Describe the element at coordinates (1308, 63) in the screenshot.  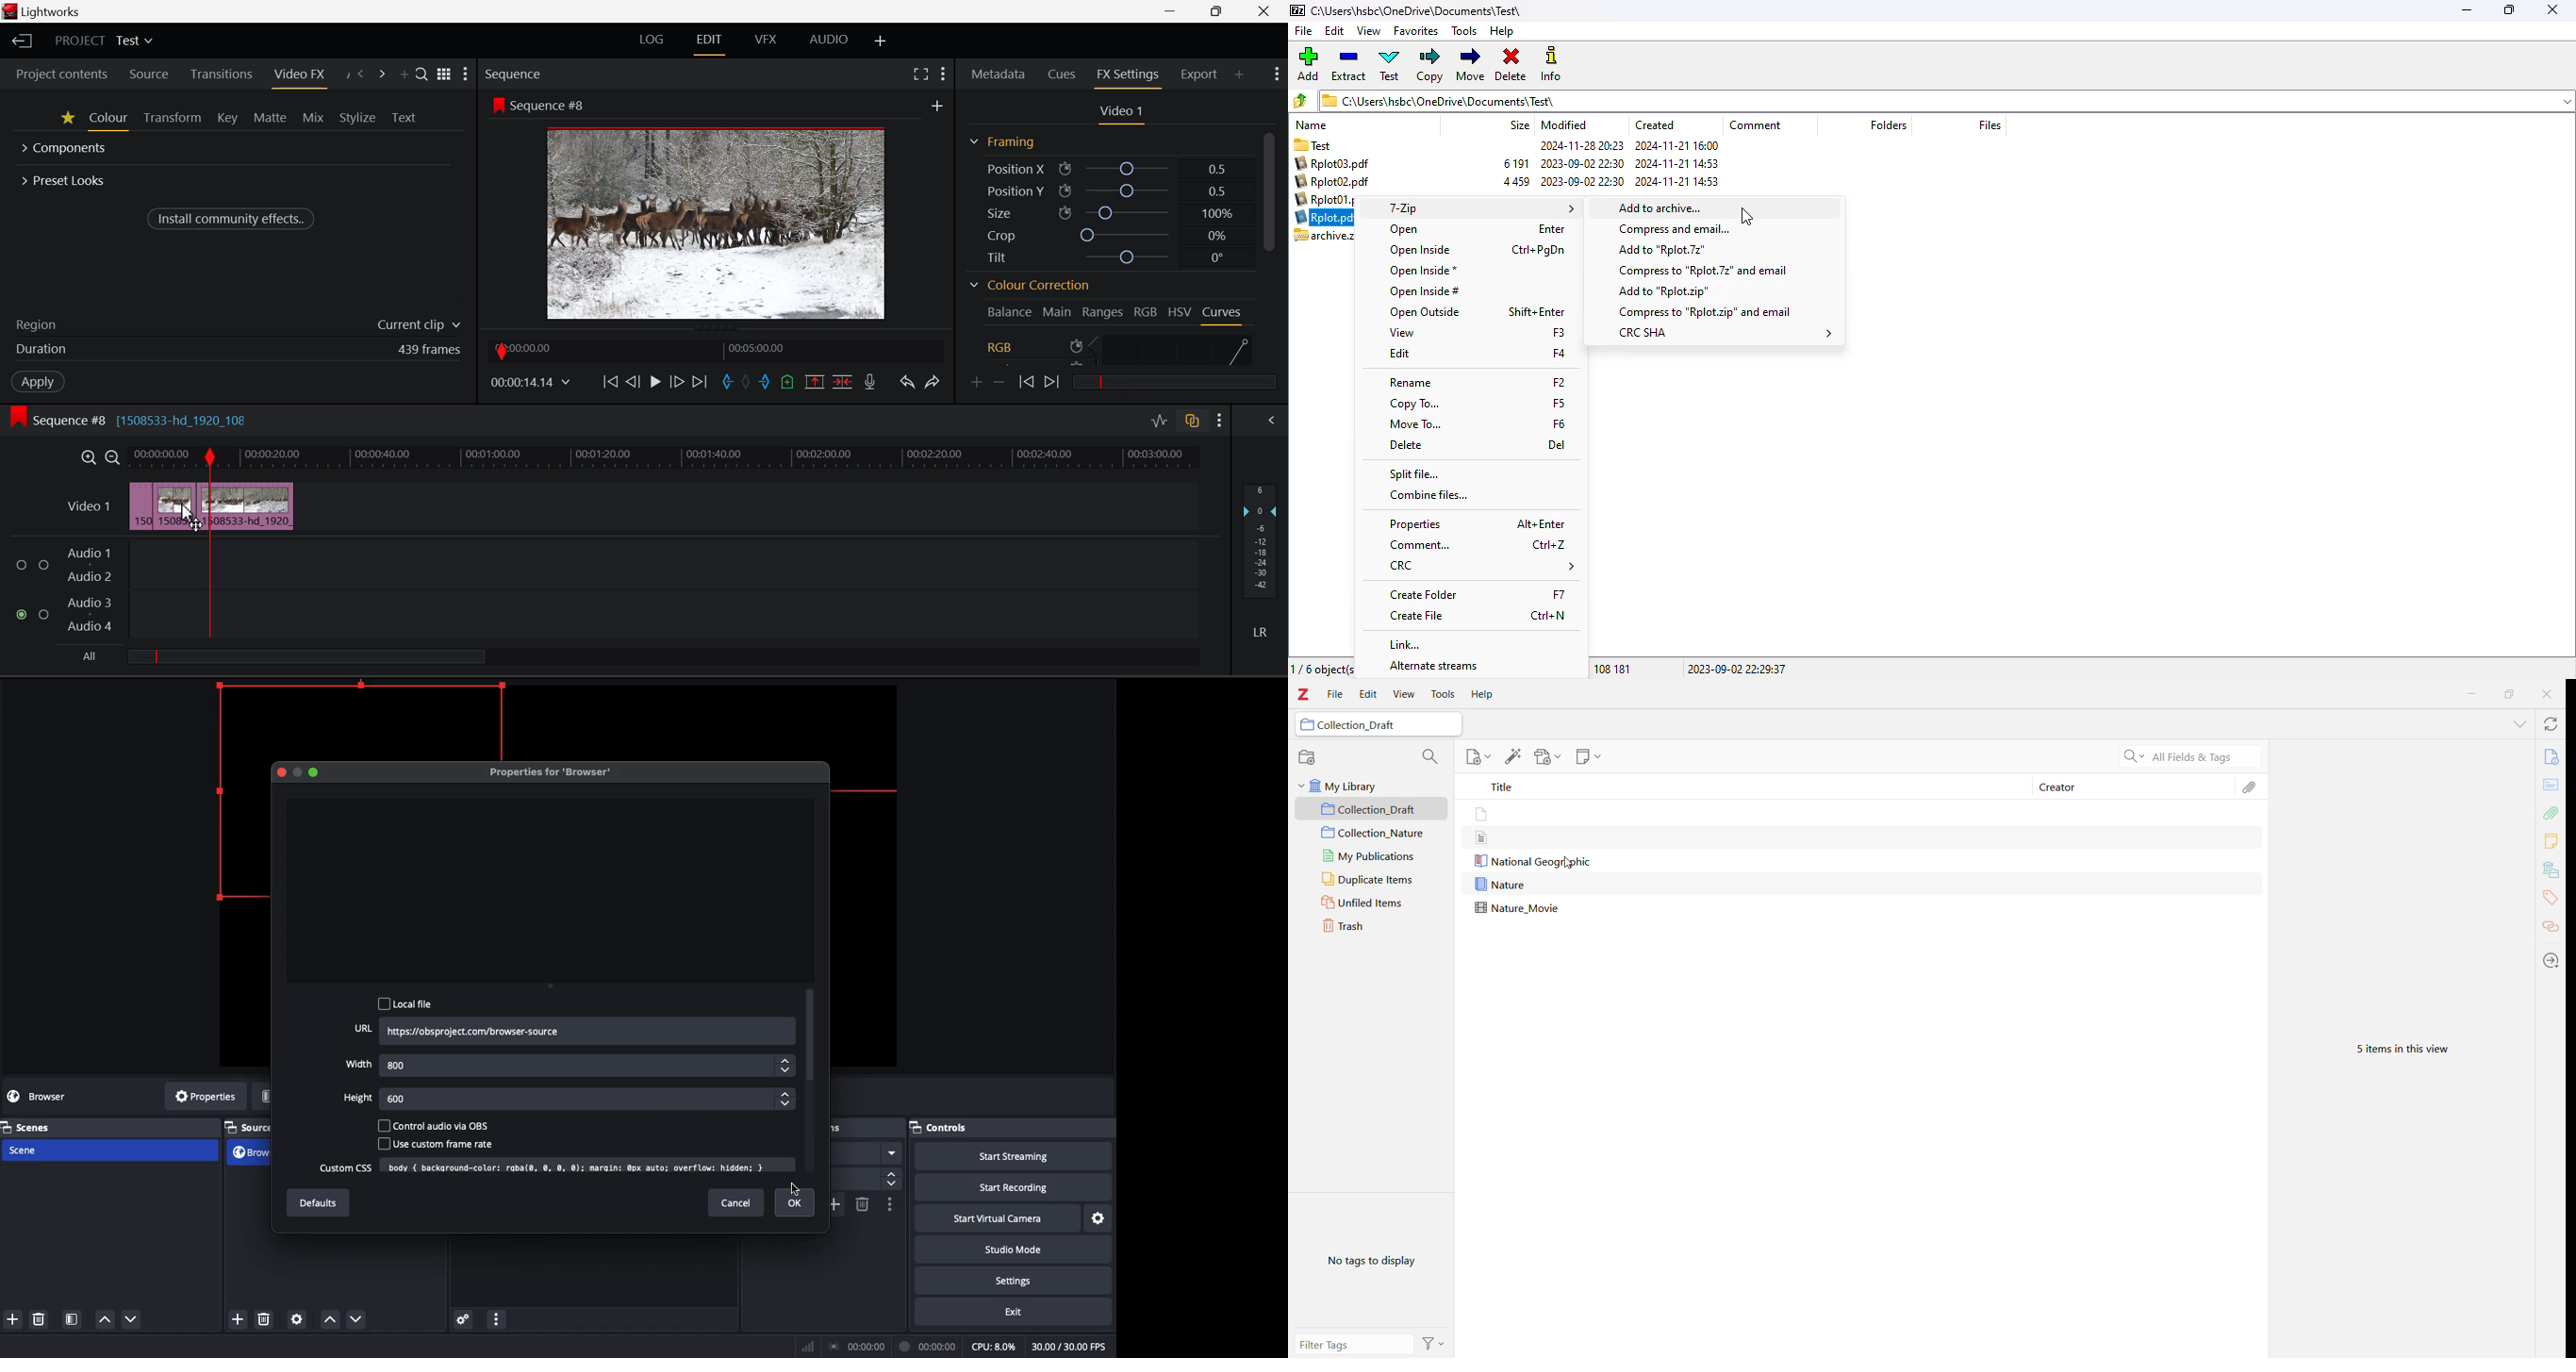
I see `add` at that location.